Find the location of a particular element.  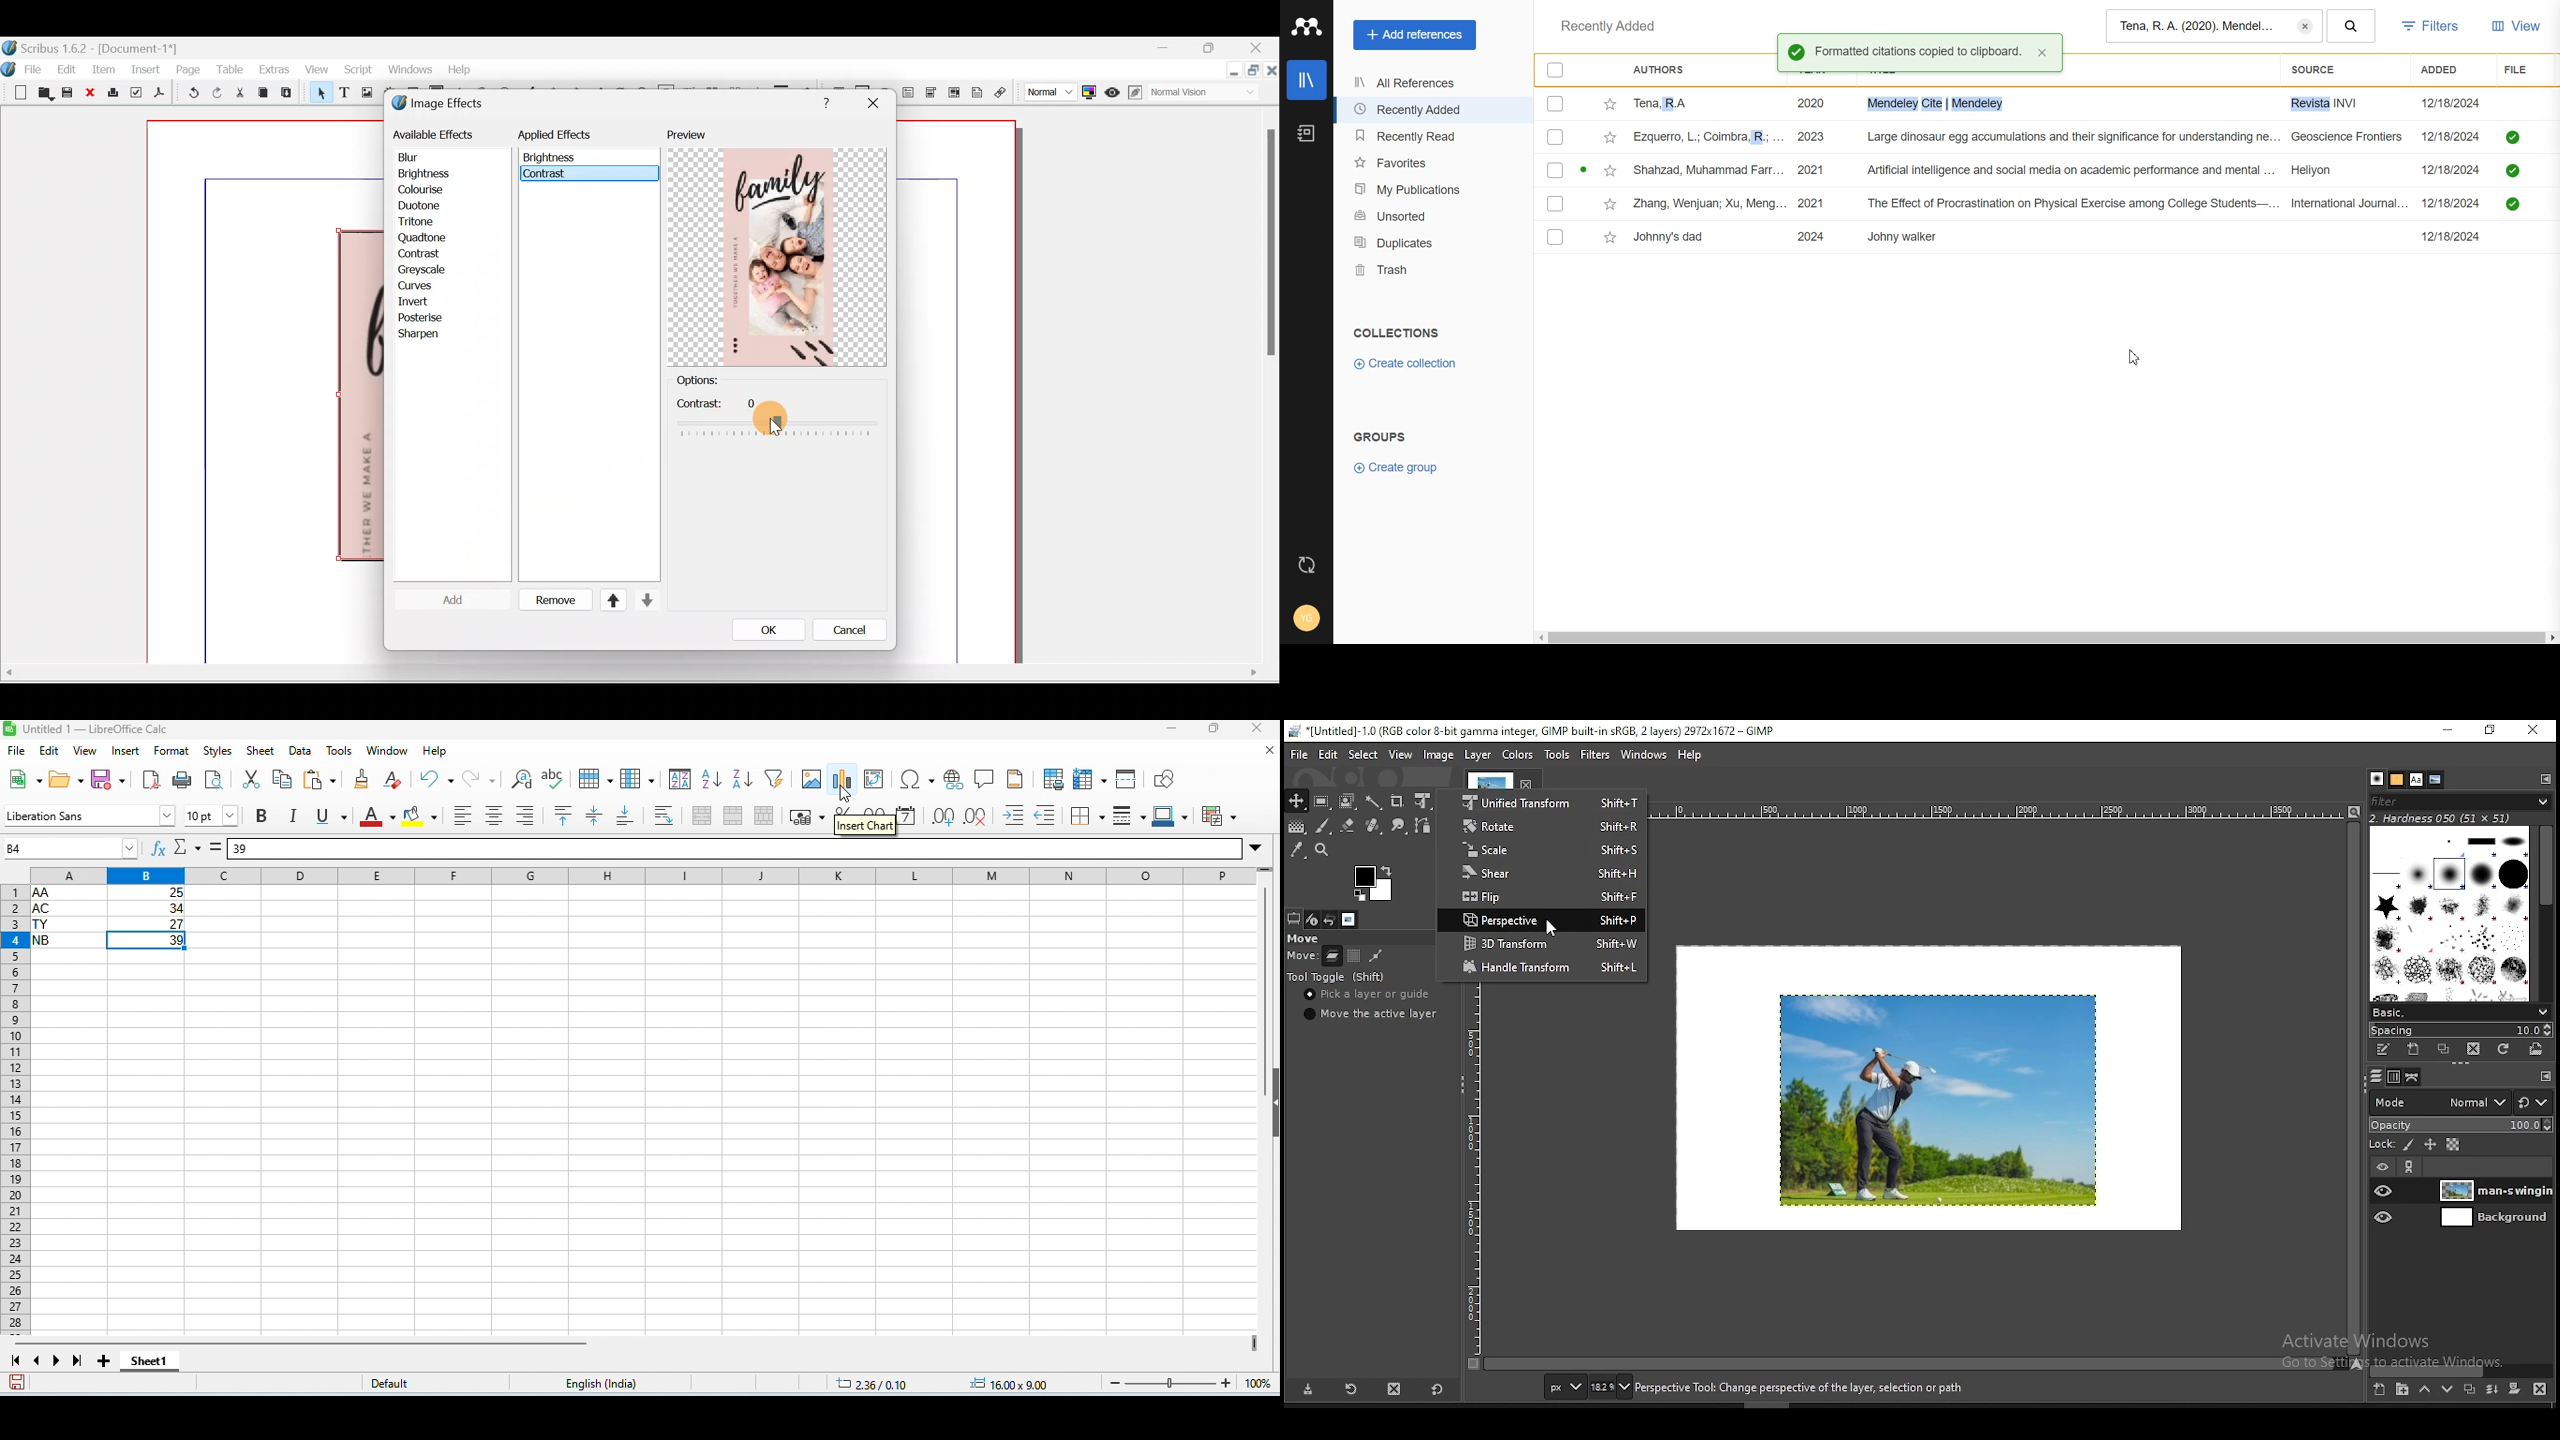

border color is located at coordinates (1172, 818).